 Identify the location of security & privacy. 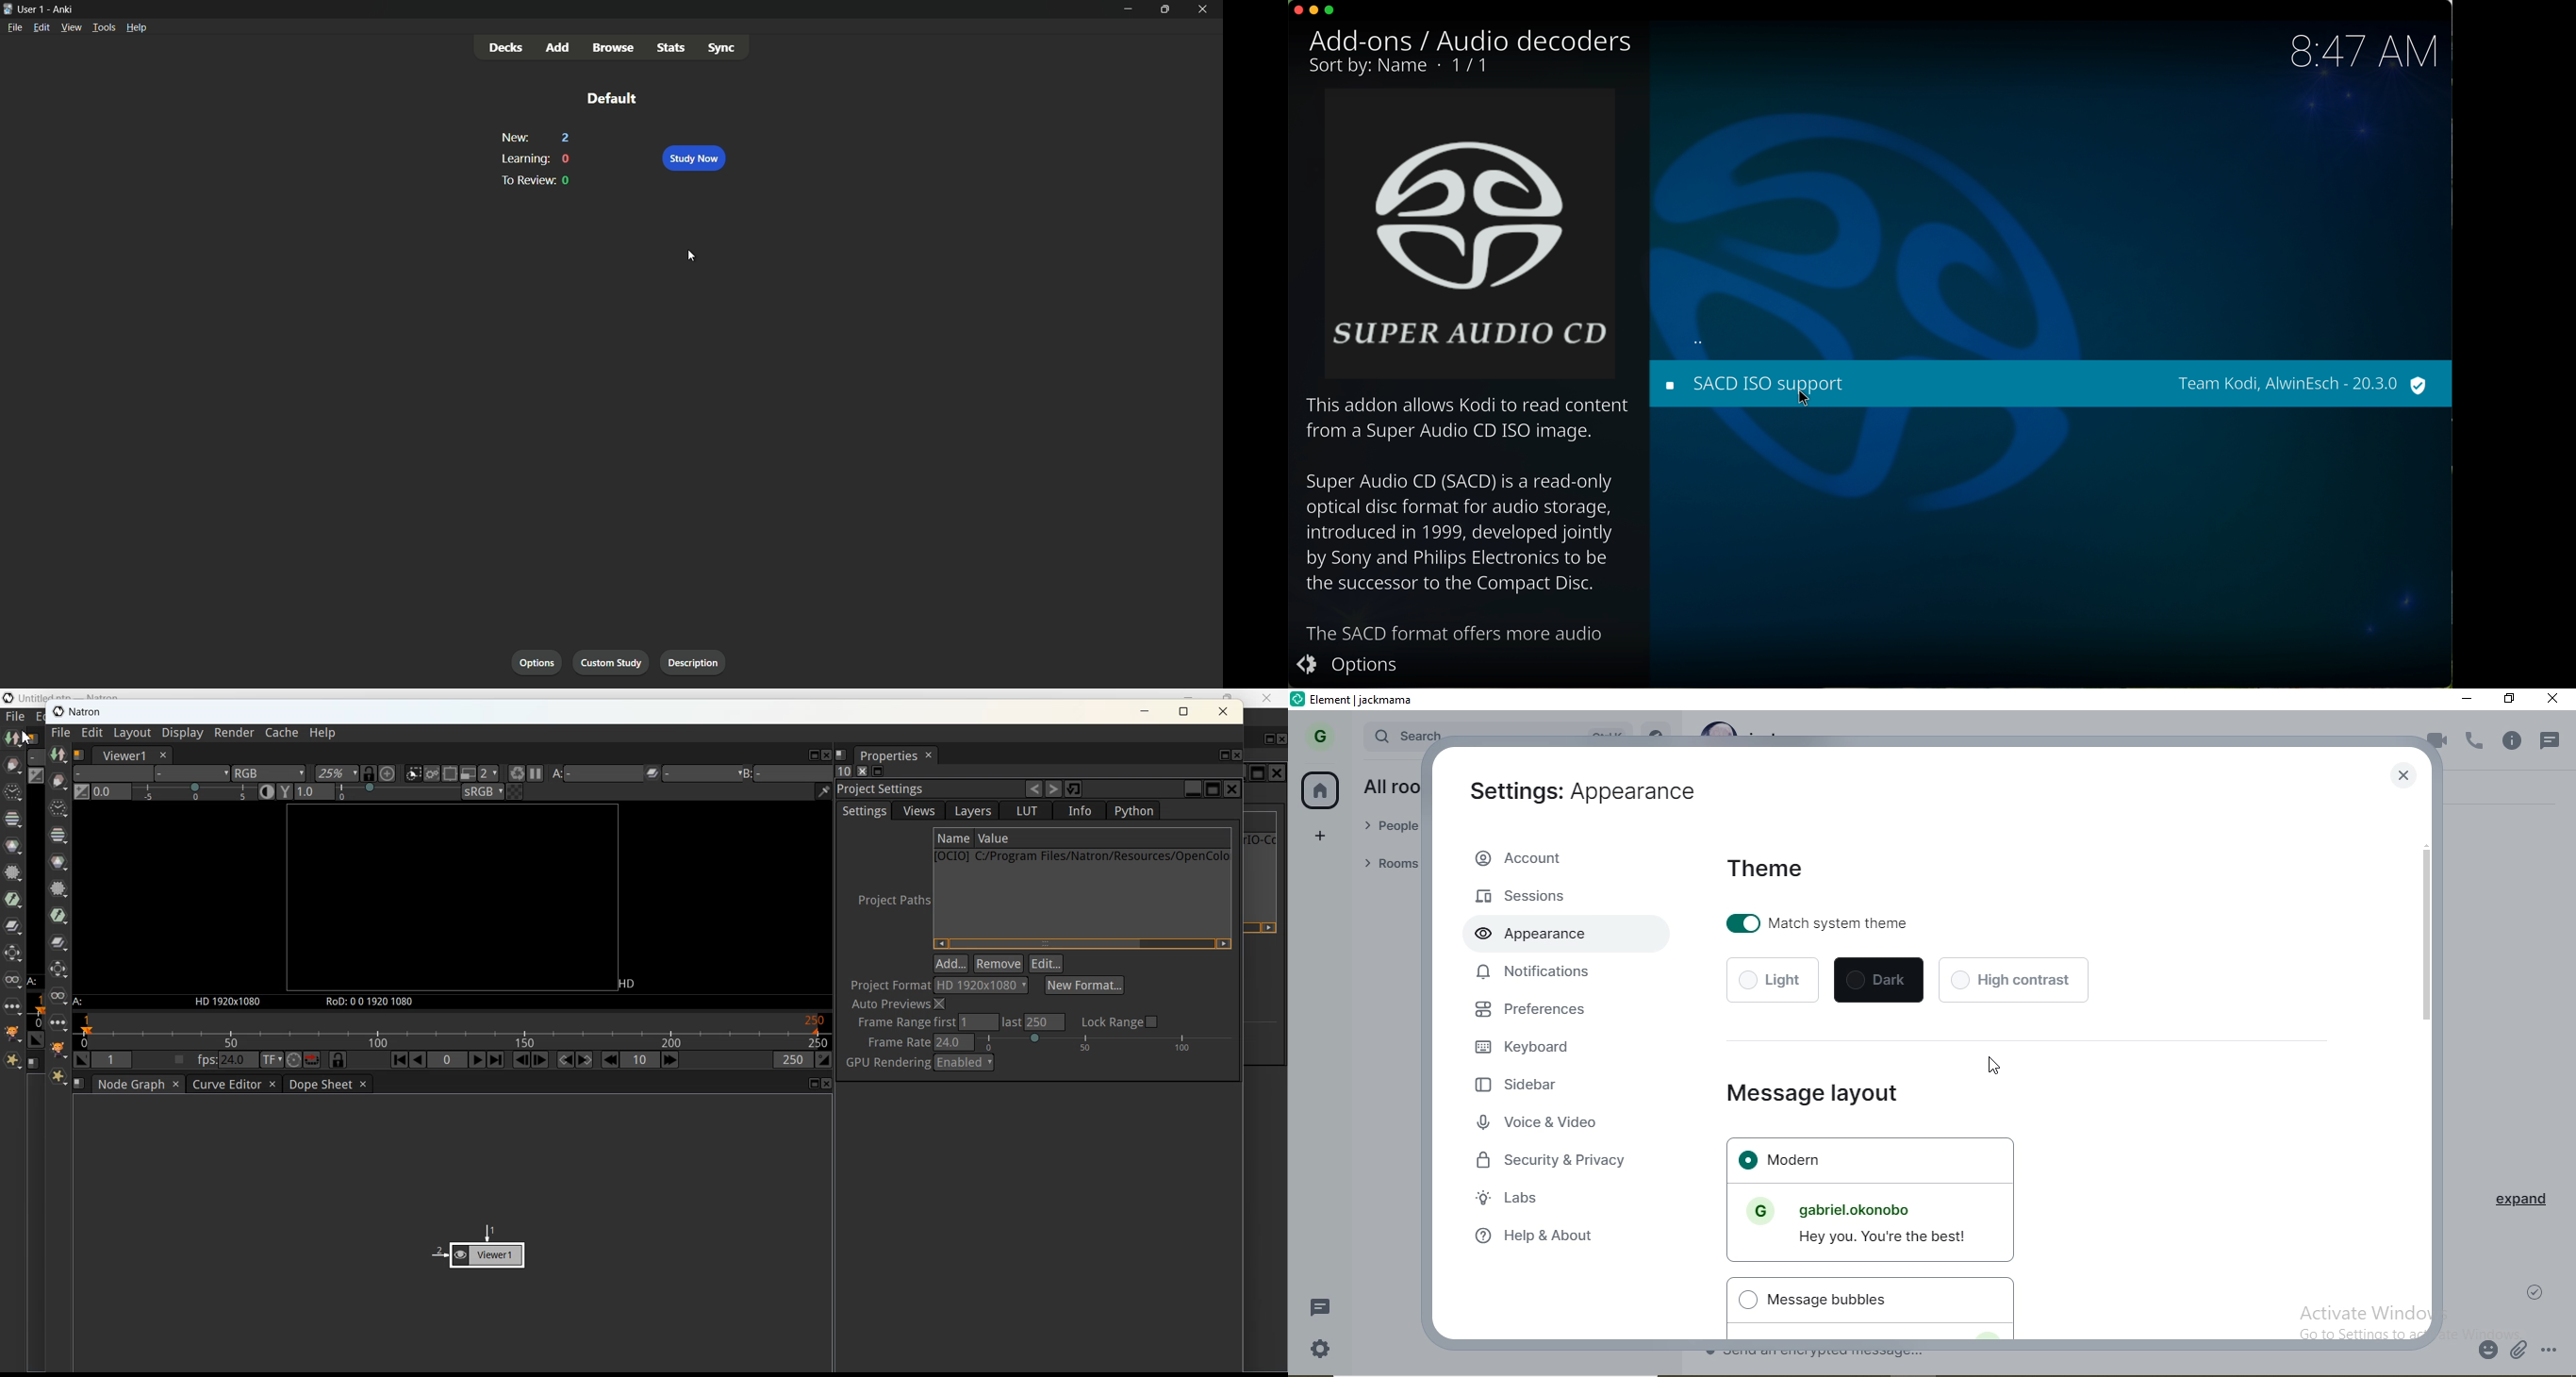
(1558, 1156).